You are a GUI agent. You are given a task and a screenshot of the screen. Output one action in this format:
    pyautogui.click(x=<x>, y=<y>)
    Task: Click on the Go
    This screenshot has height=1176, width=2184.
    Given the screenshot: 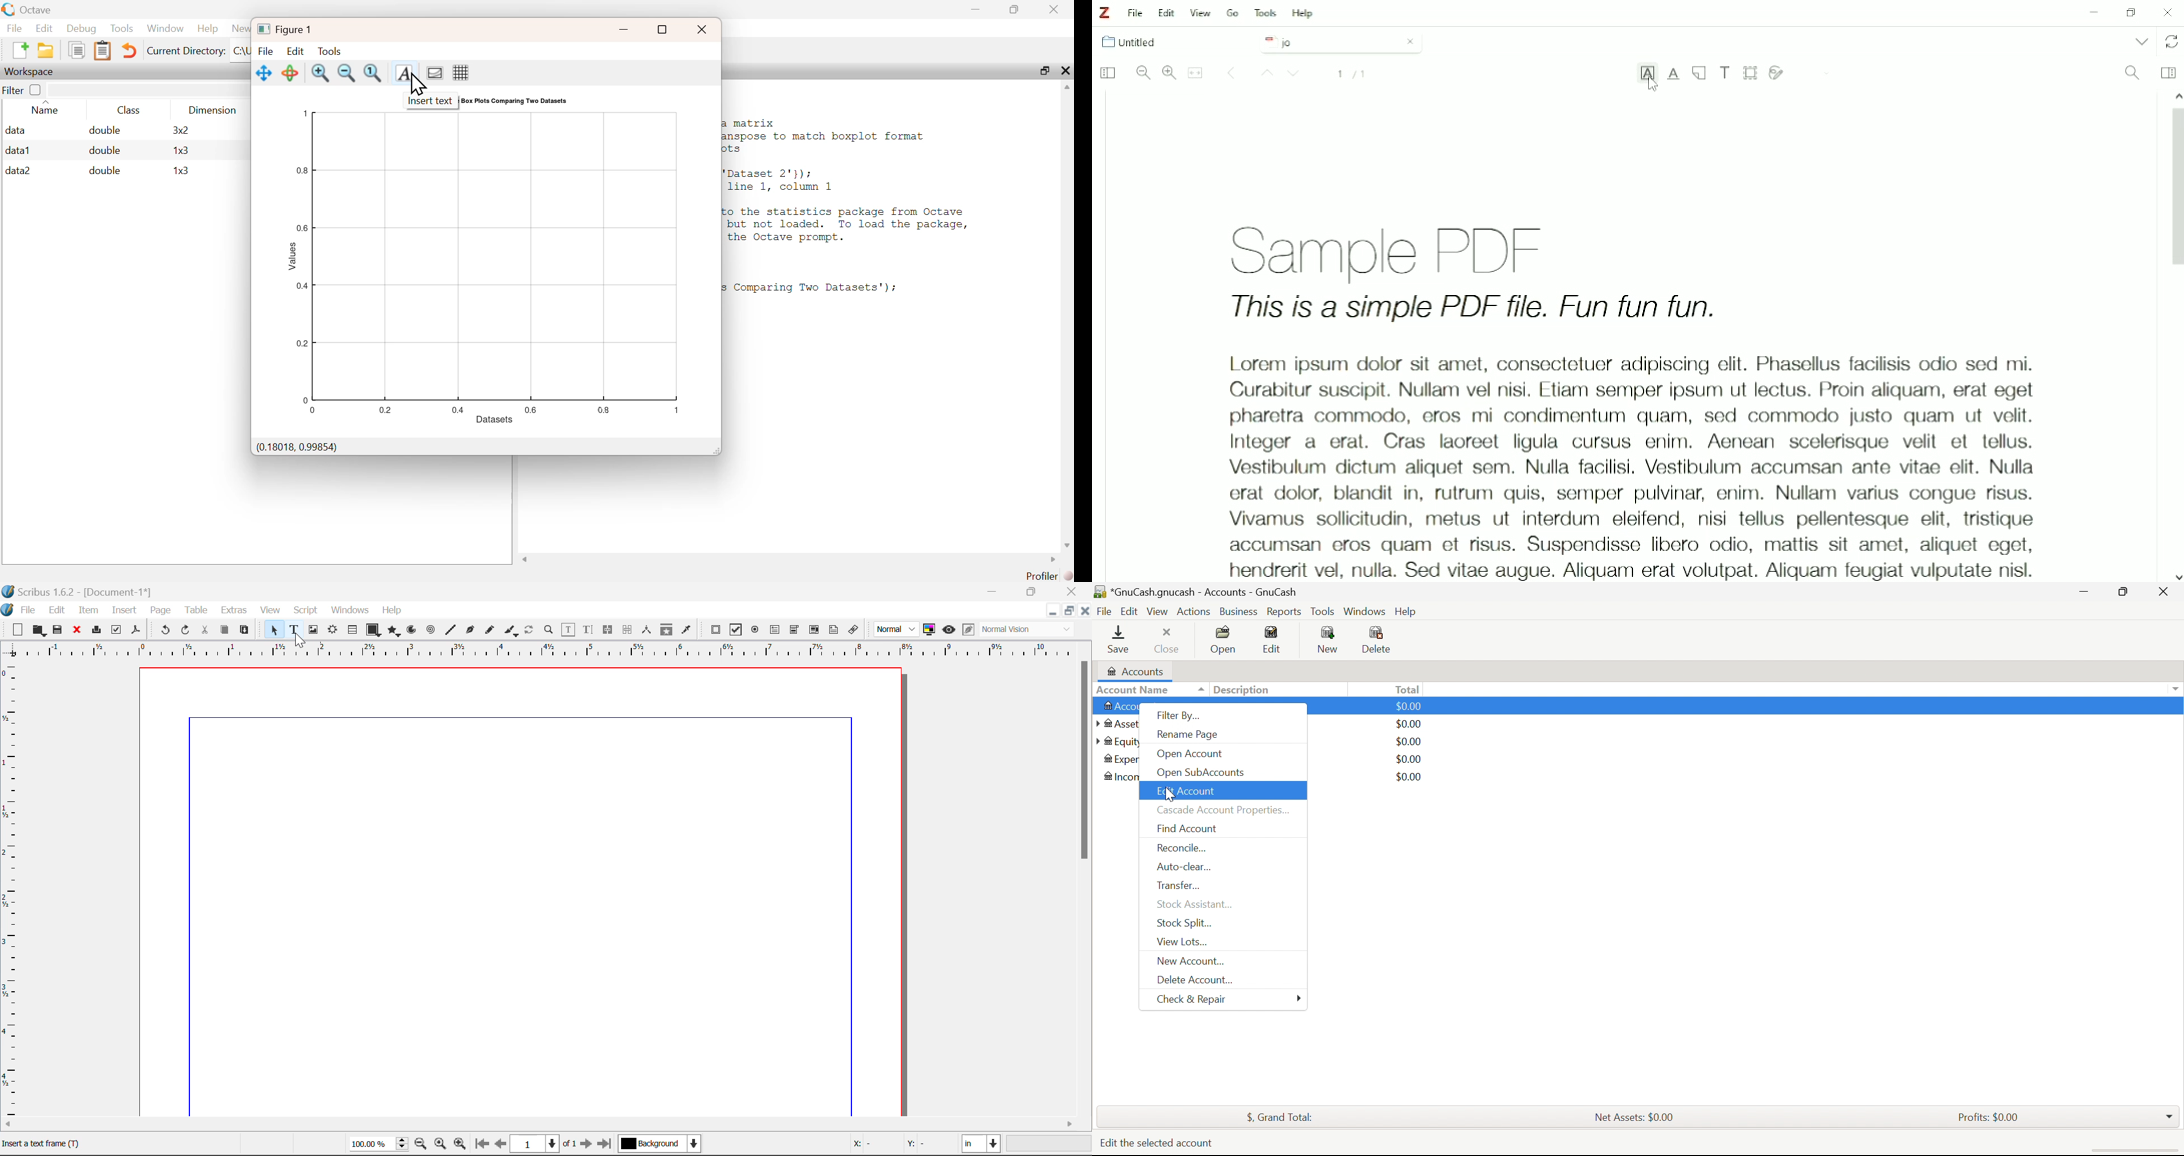 What is the action you would take?
    pyautogui.click(x=1233, y=12)
    